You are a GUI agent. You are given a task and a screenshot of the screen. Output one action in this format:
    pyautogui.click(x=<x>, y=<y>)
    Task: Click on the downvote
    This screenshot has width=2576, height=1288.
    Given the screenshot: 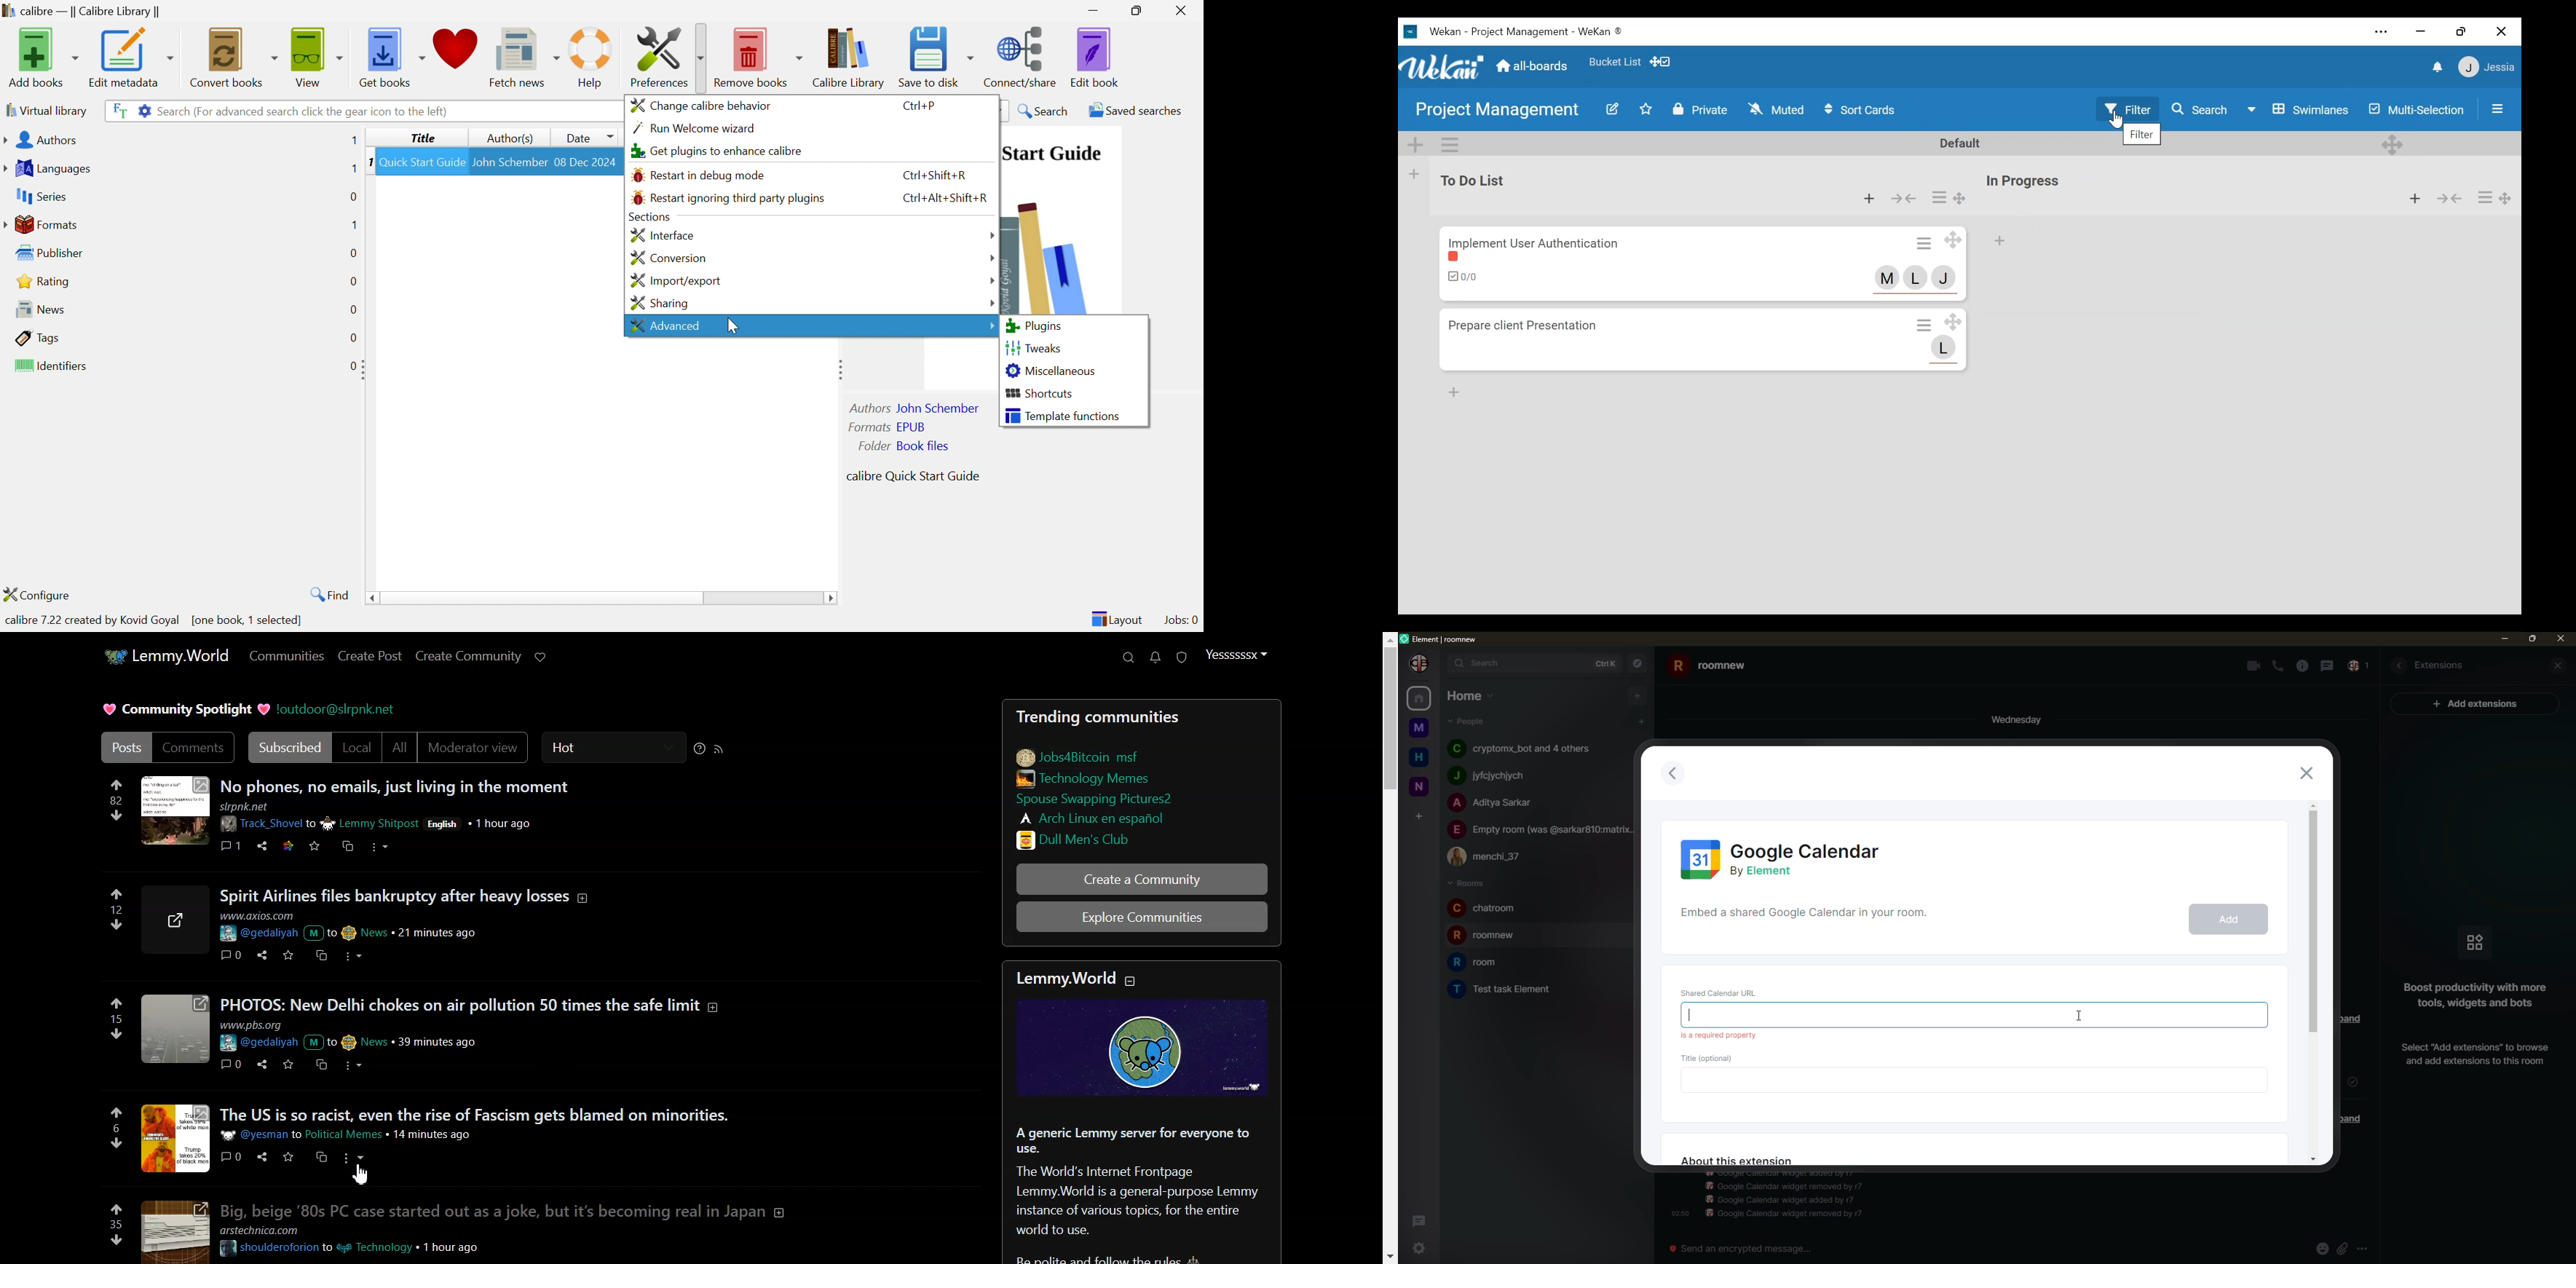 What is the action you would take?
    pyautogui.click(x=116, y=1240)
    